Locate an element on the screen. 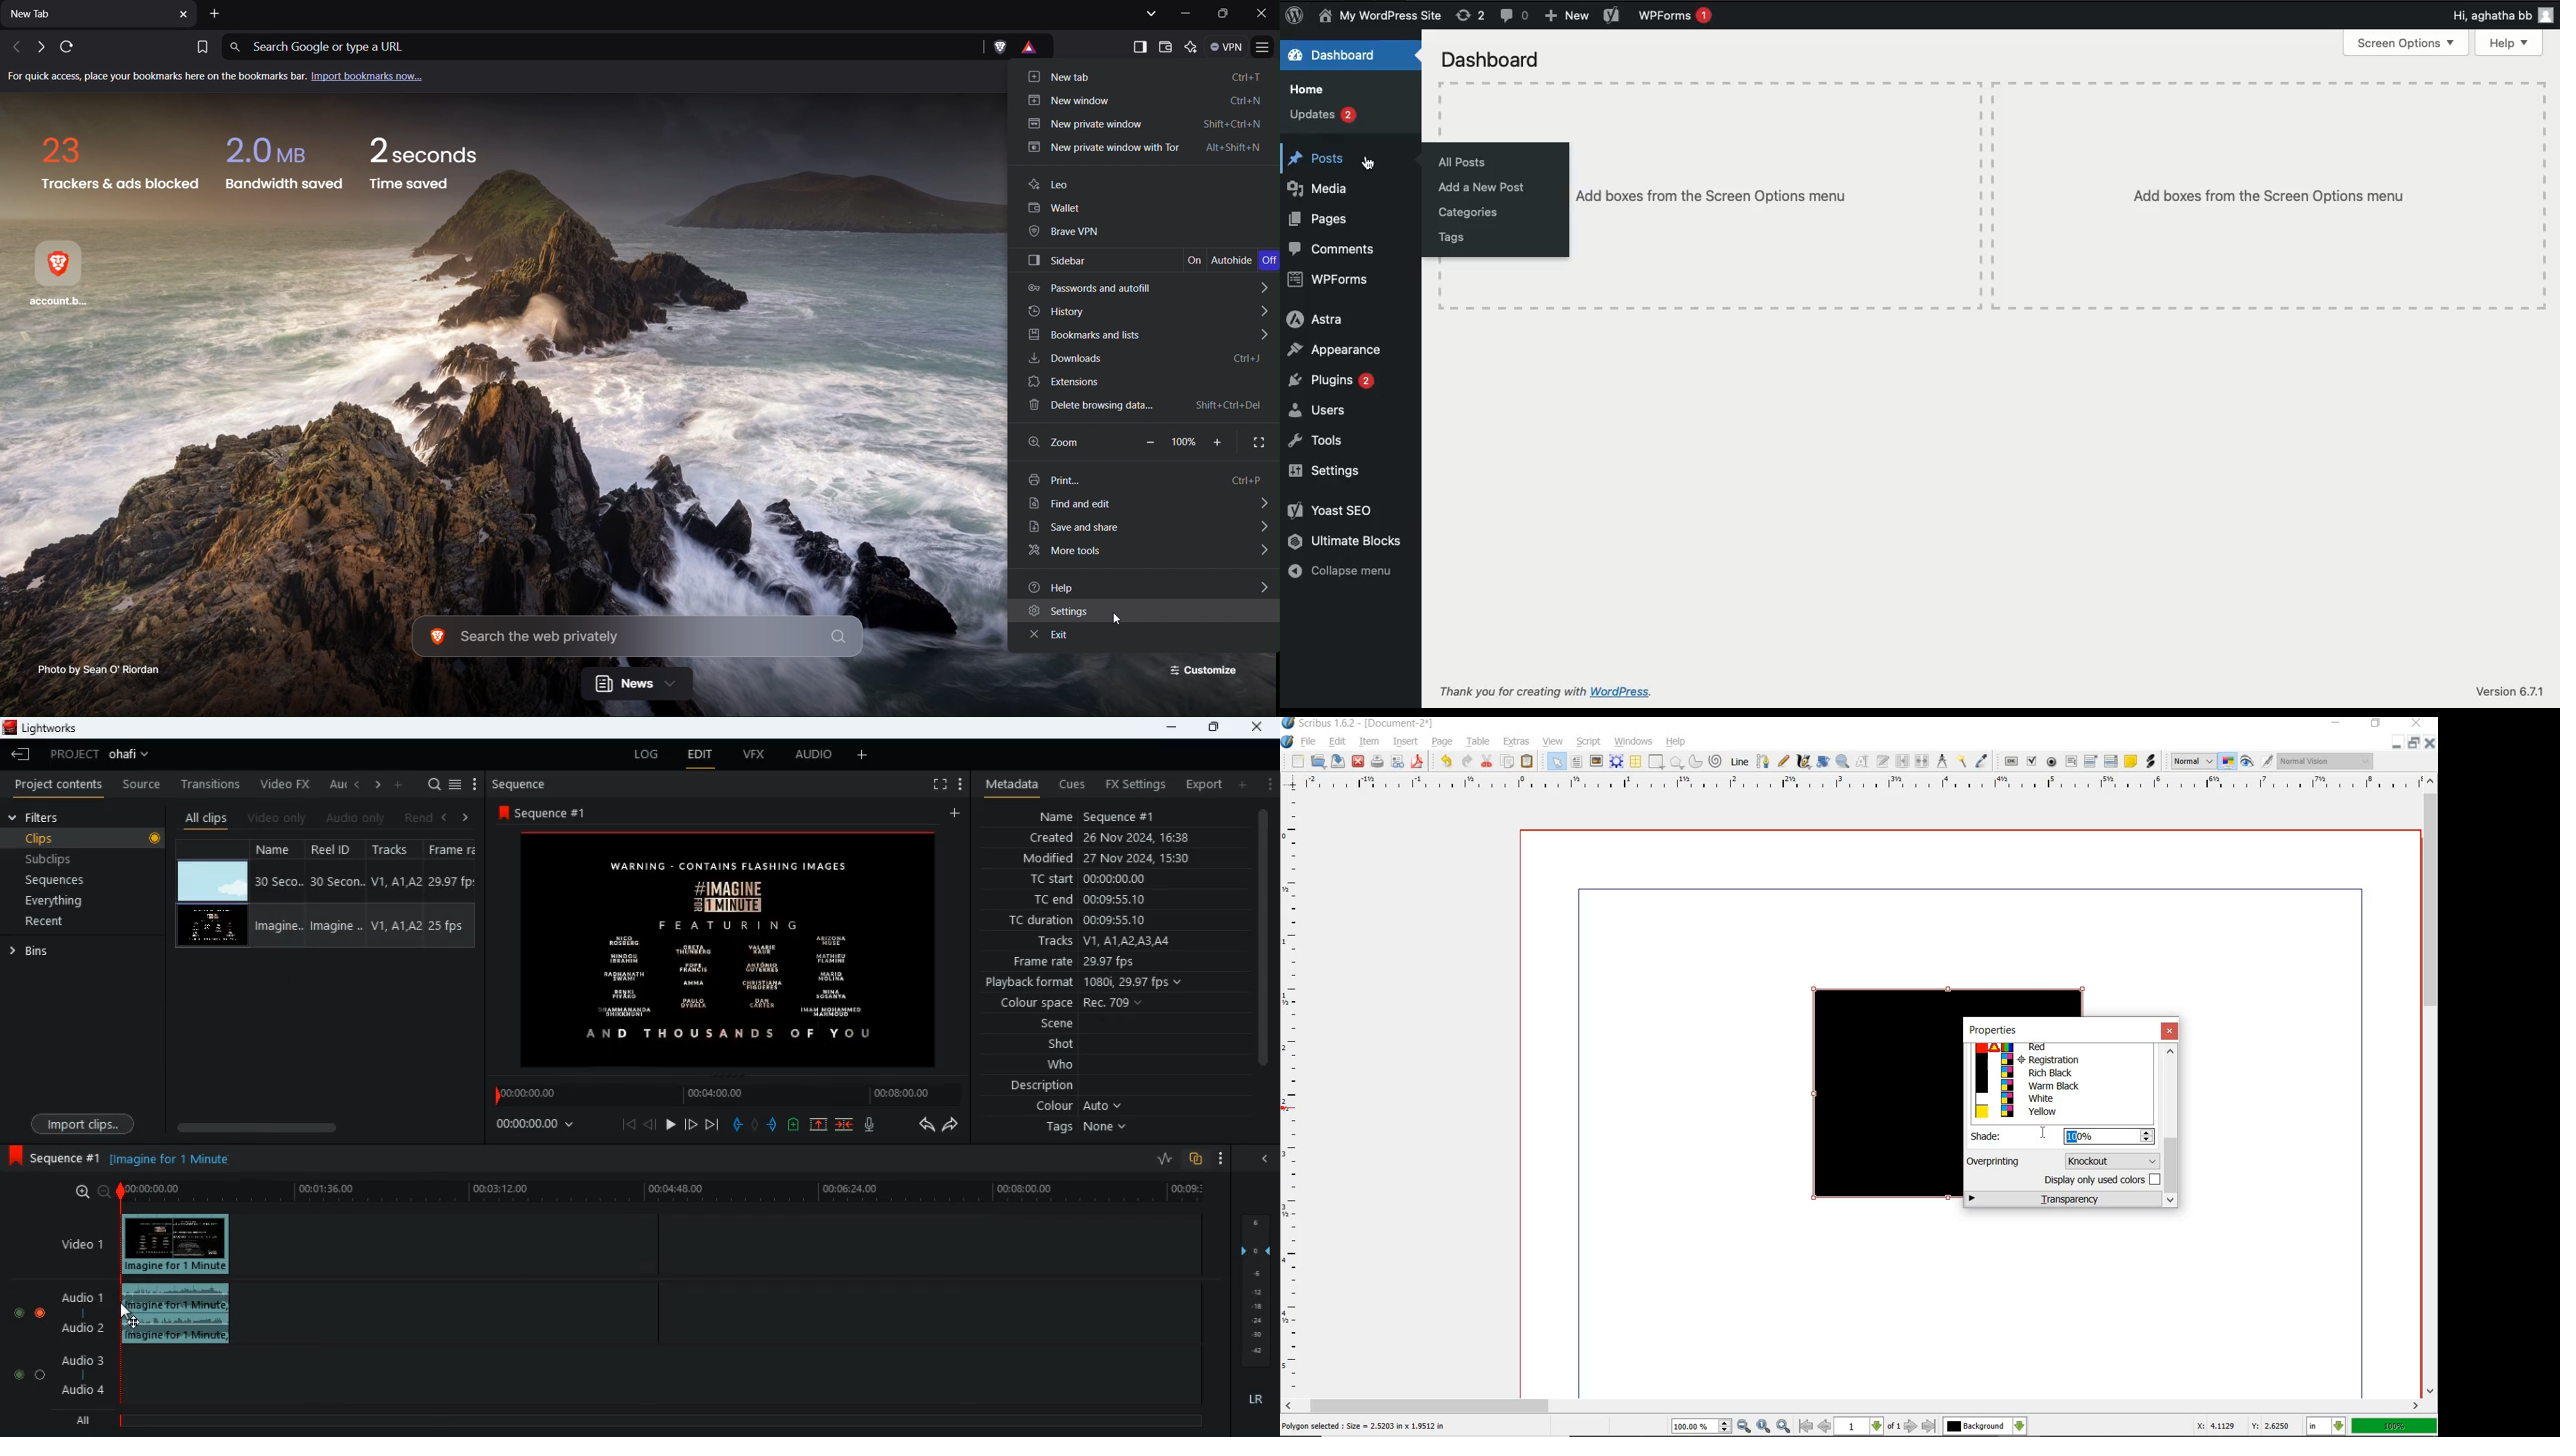 Image resolution: width=2576 pixels, height=1456 pixels. scrollbar is located at coordinates (2172, 1127).